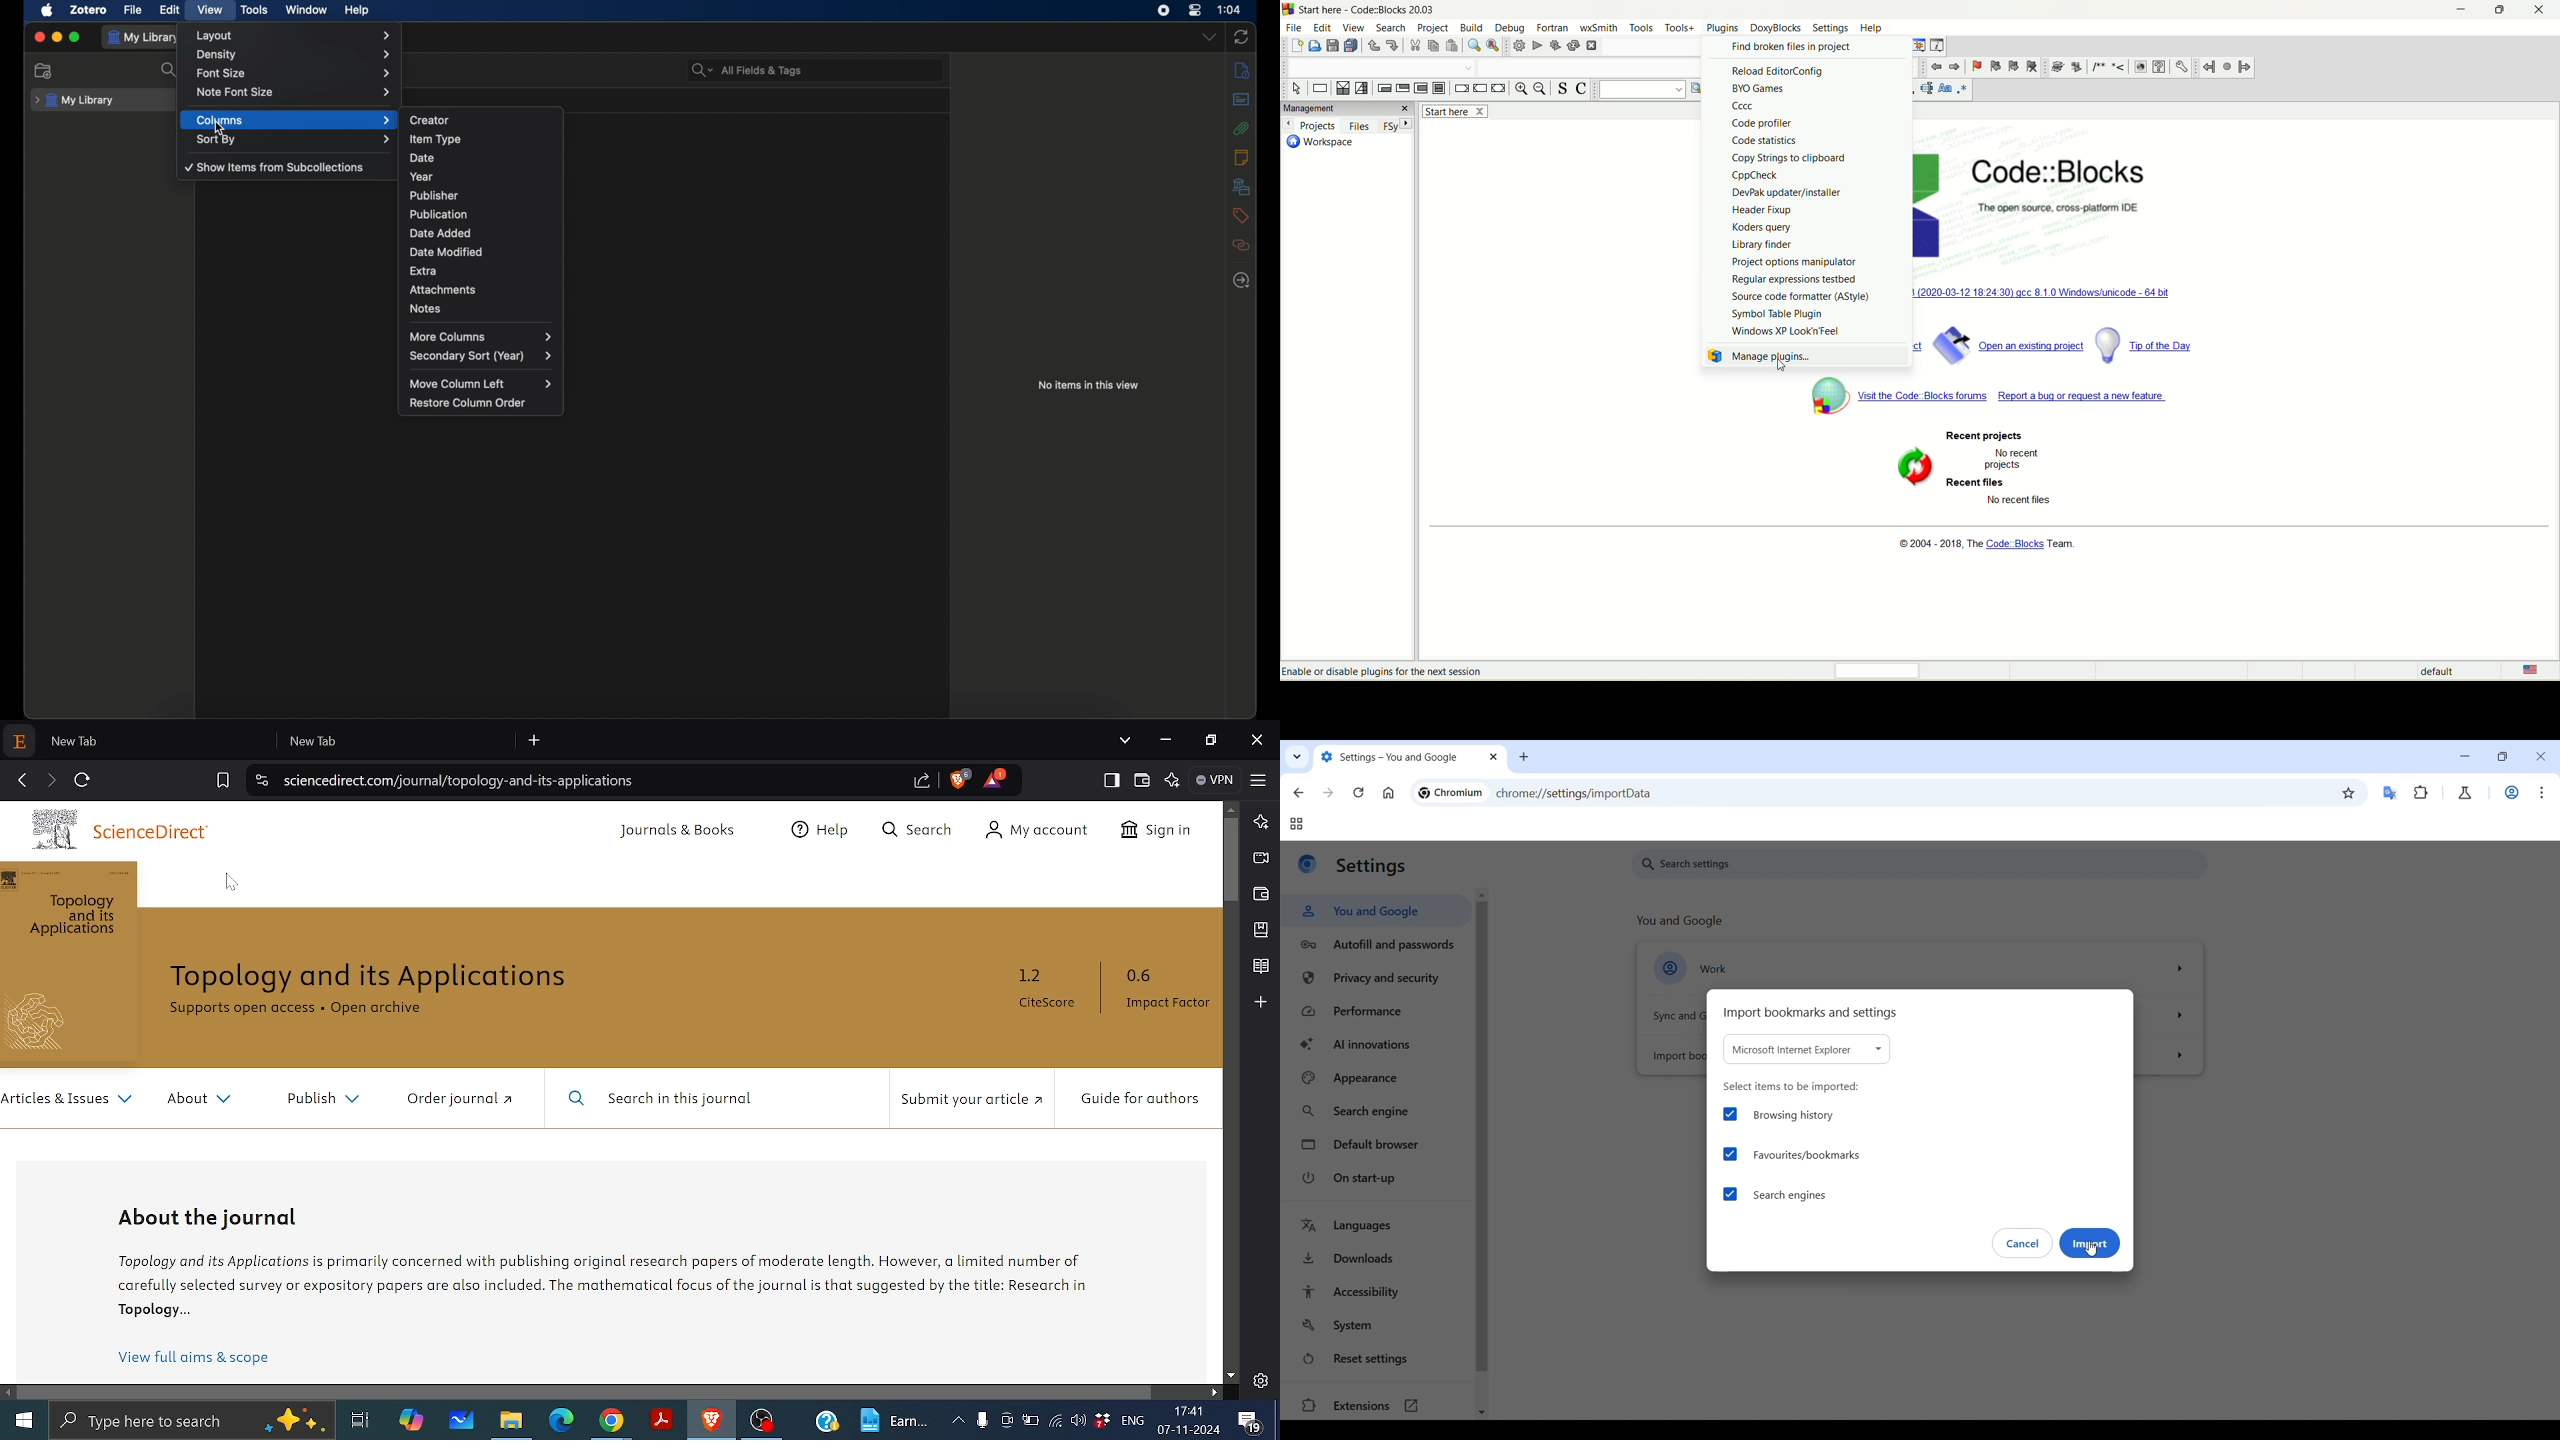  Describe the element at coordinates (1765, 125) in the screenshot. I see `code profiler` at that location.